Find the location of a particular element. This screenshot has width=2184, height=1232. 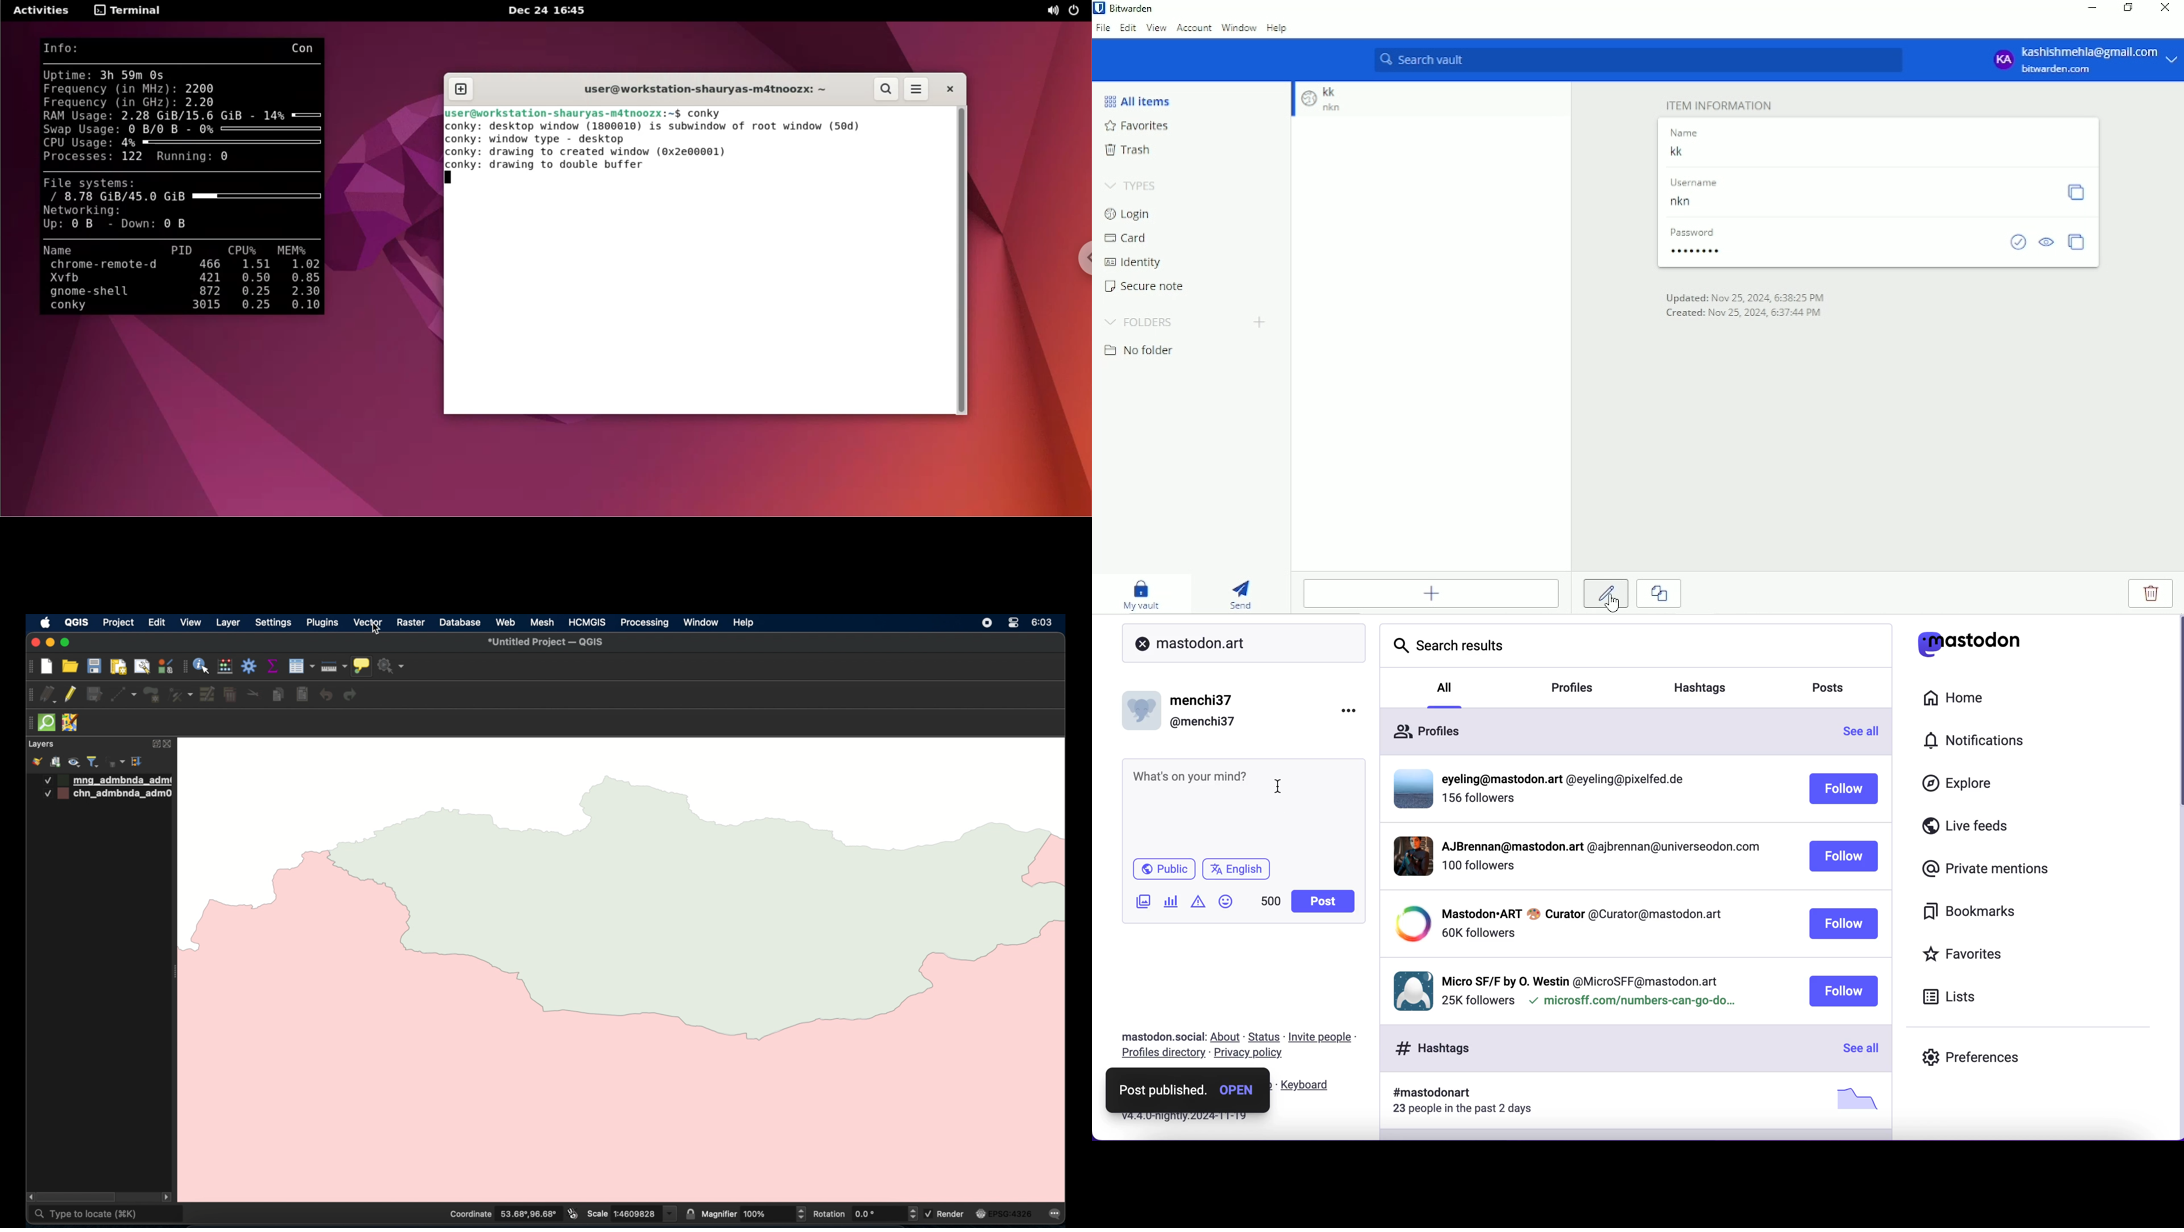

Toggle visibility is located at coordinates (2048, 243).